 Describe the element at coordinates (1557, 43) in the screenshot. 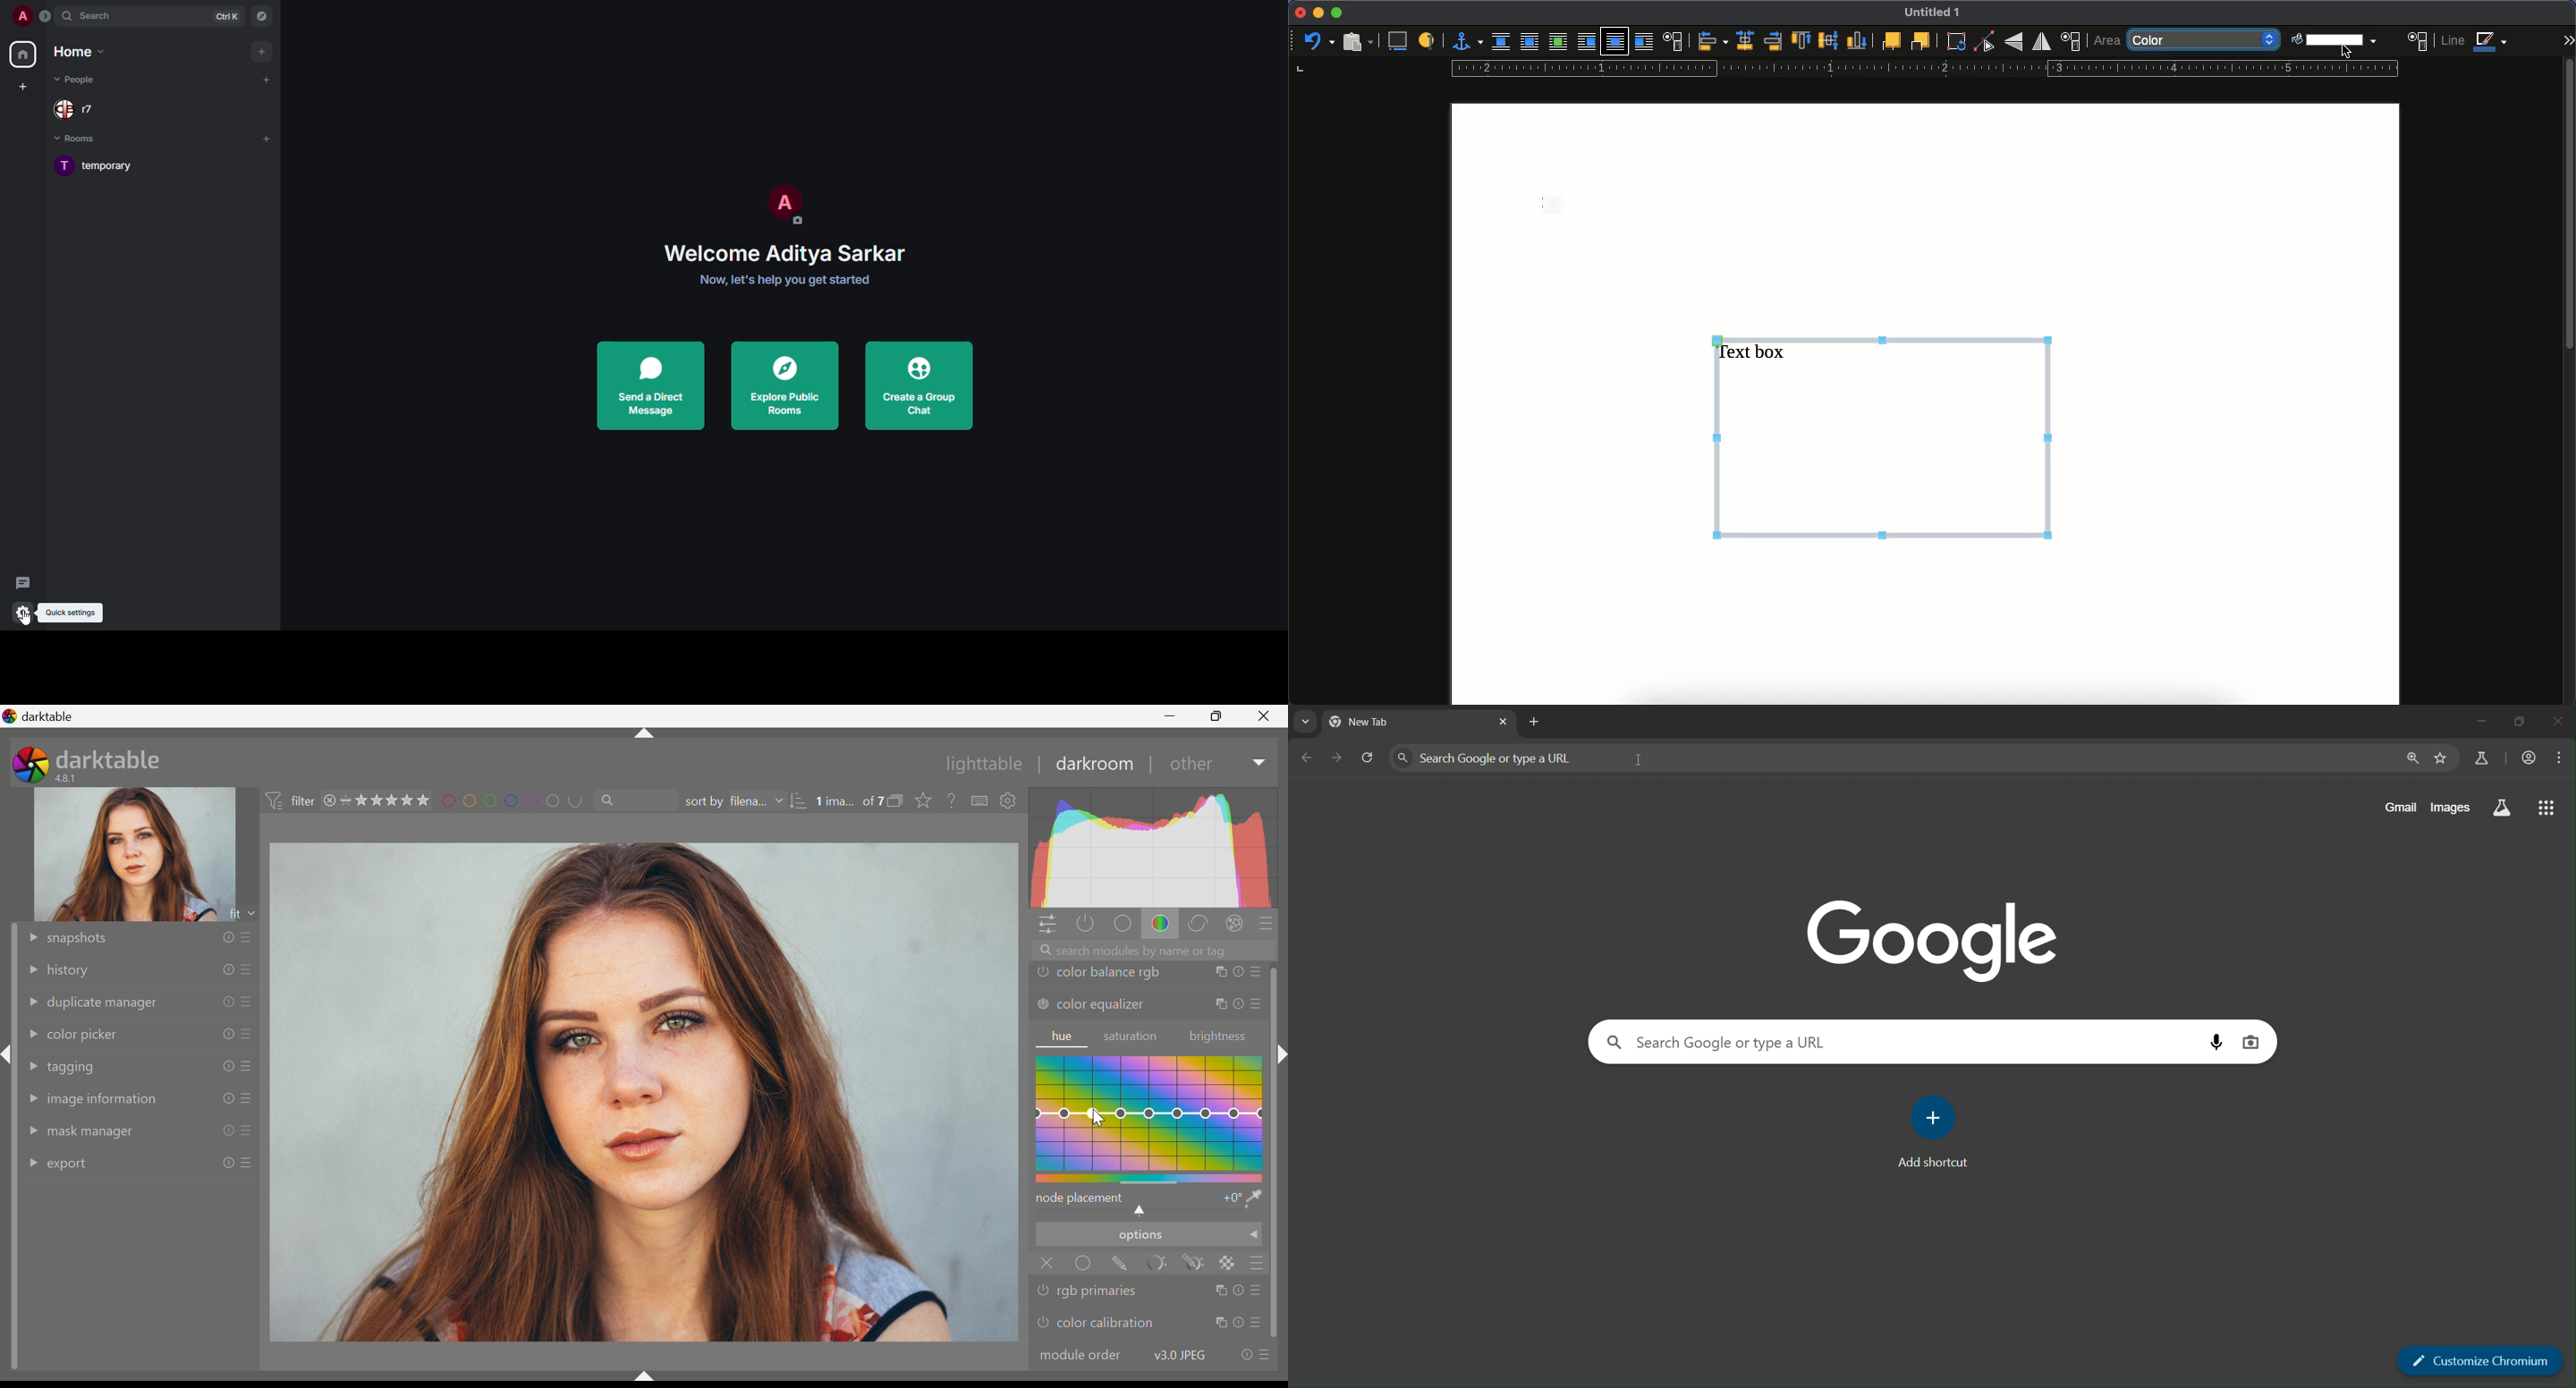

I see `optimal` at that location.